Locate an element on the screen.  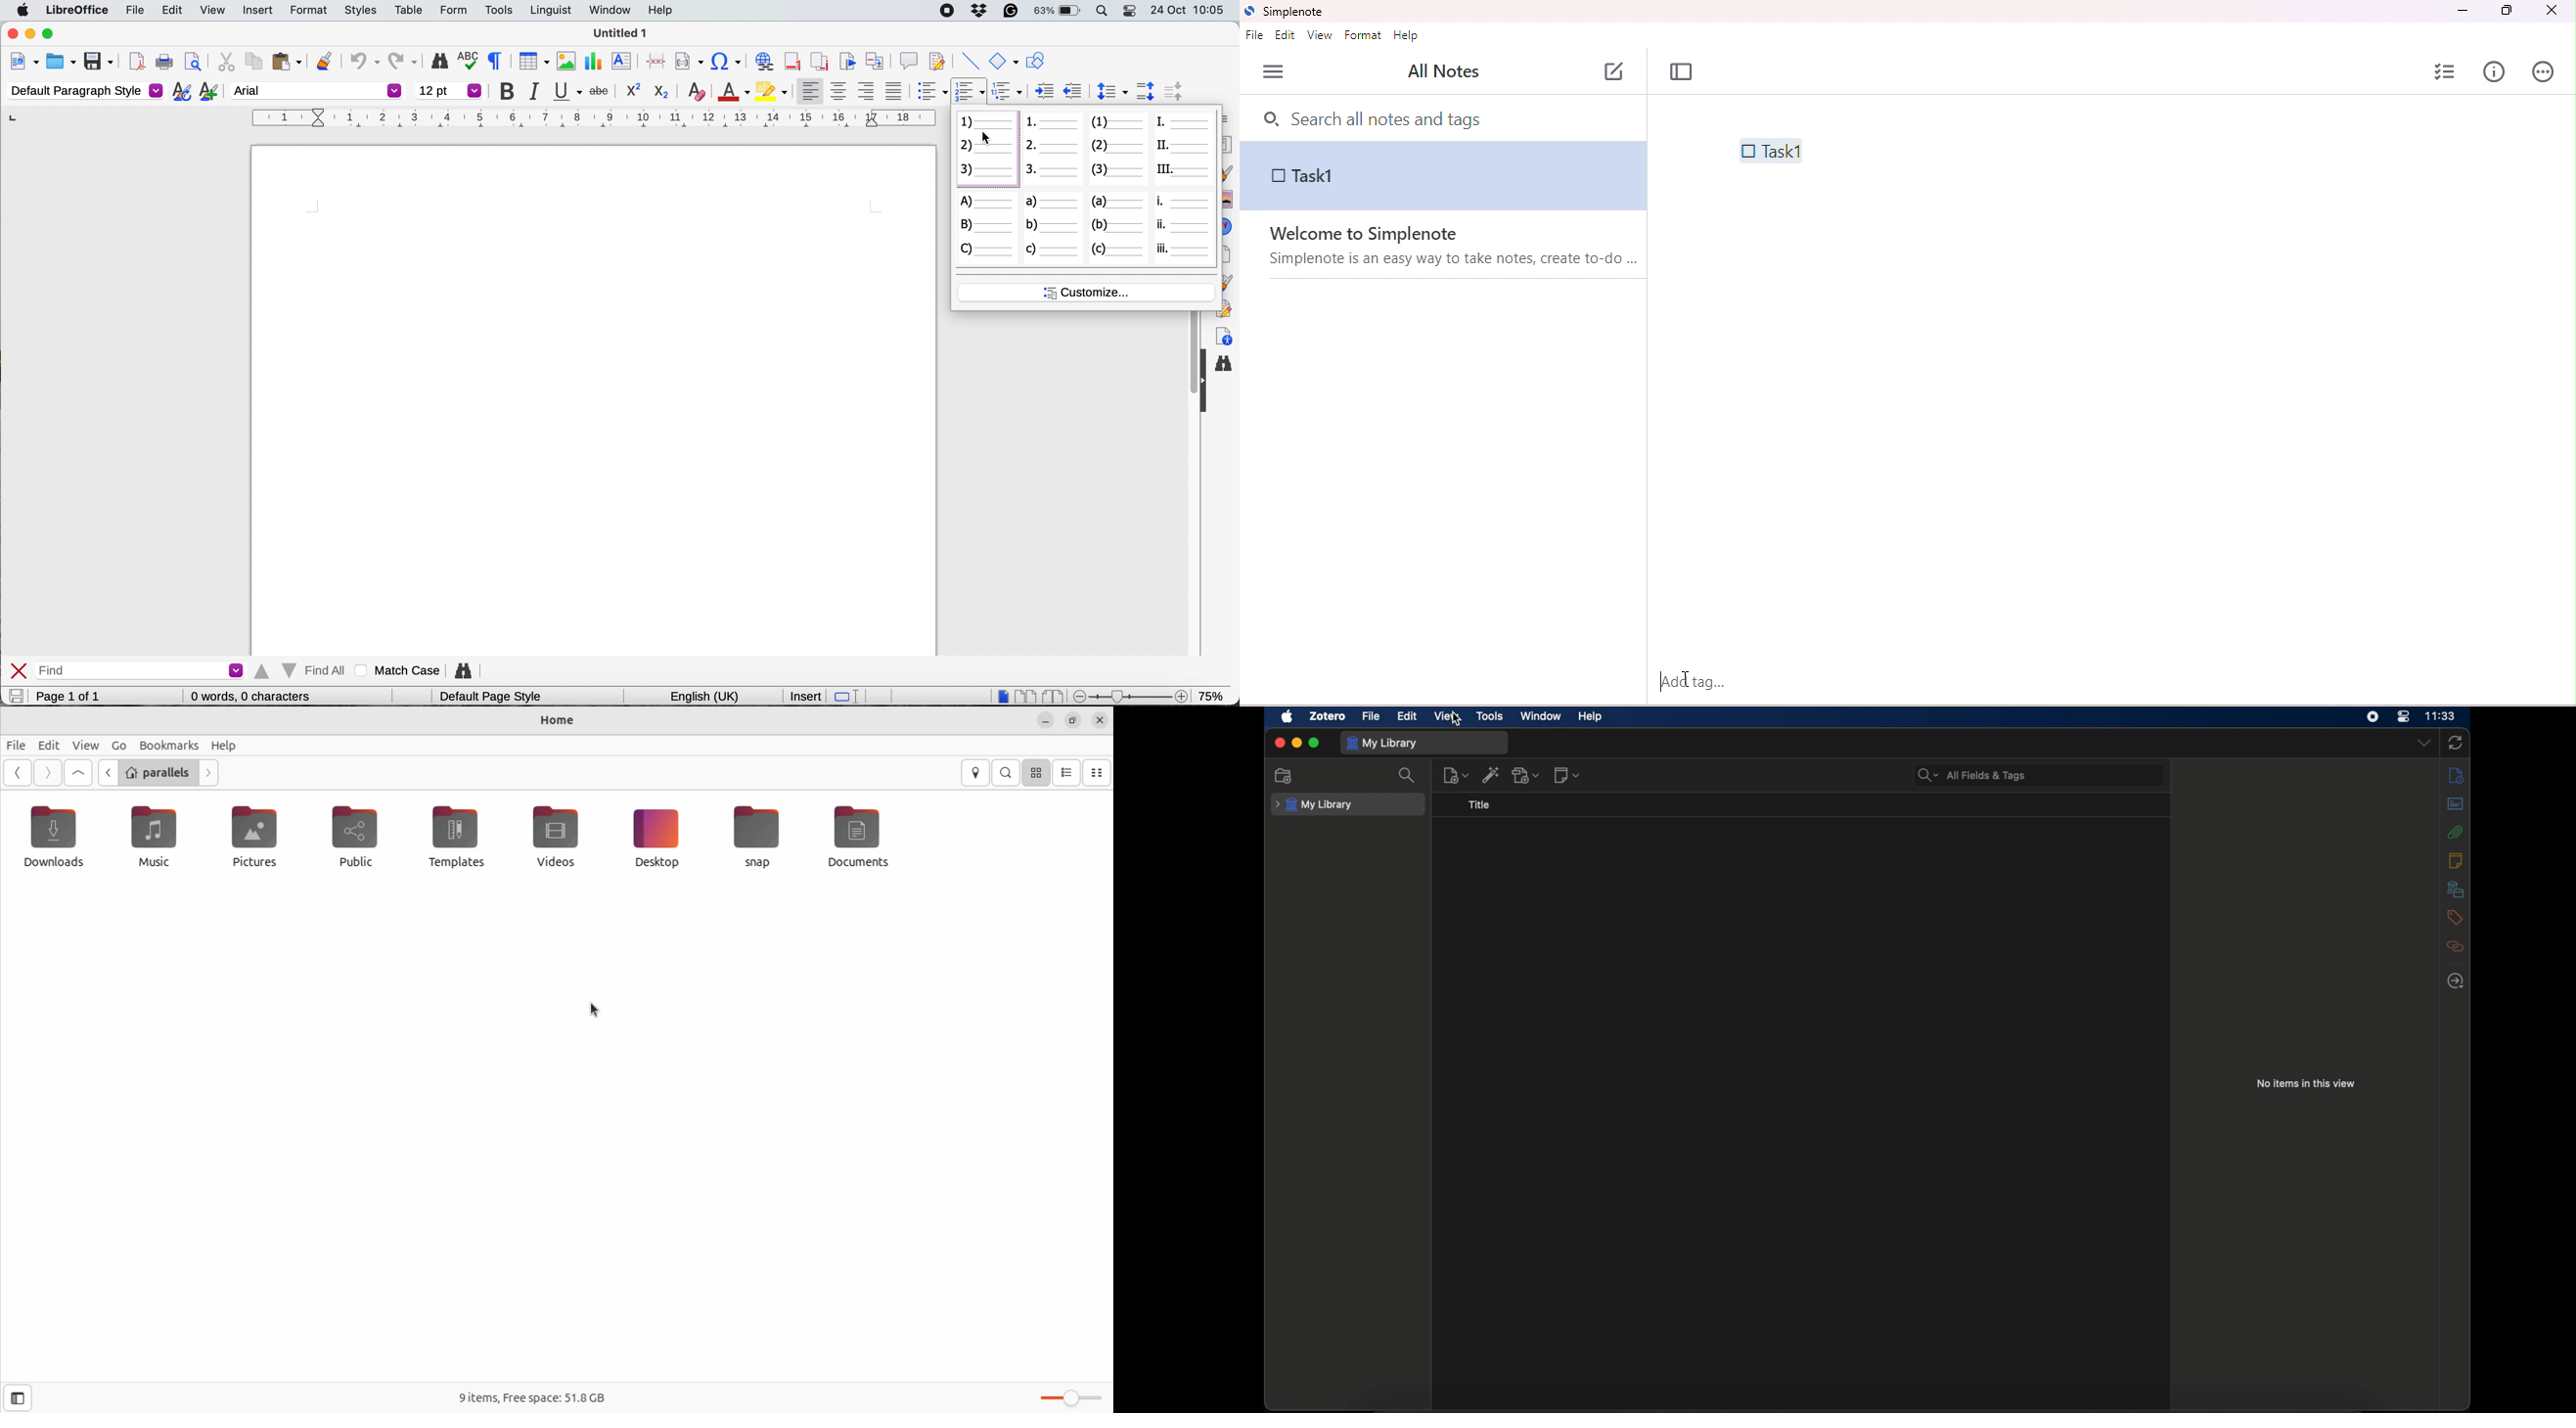
cursor is located at coordinates (1458, 719).